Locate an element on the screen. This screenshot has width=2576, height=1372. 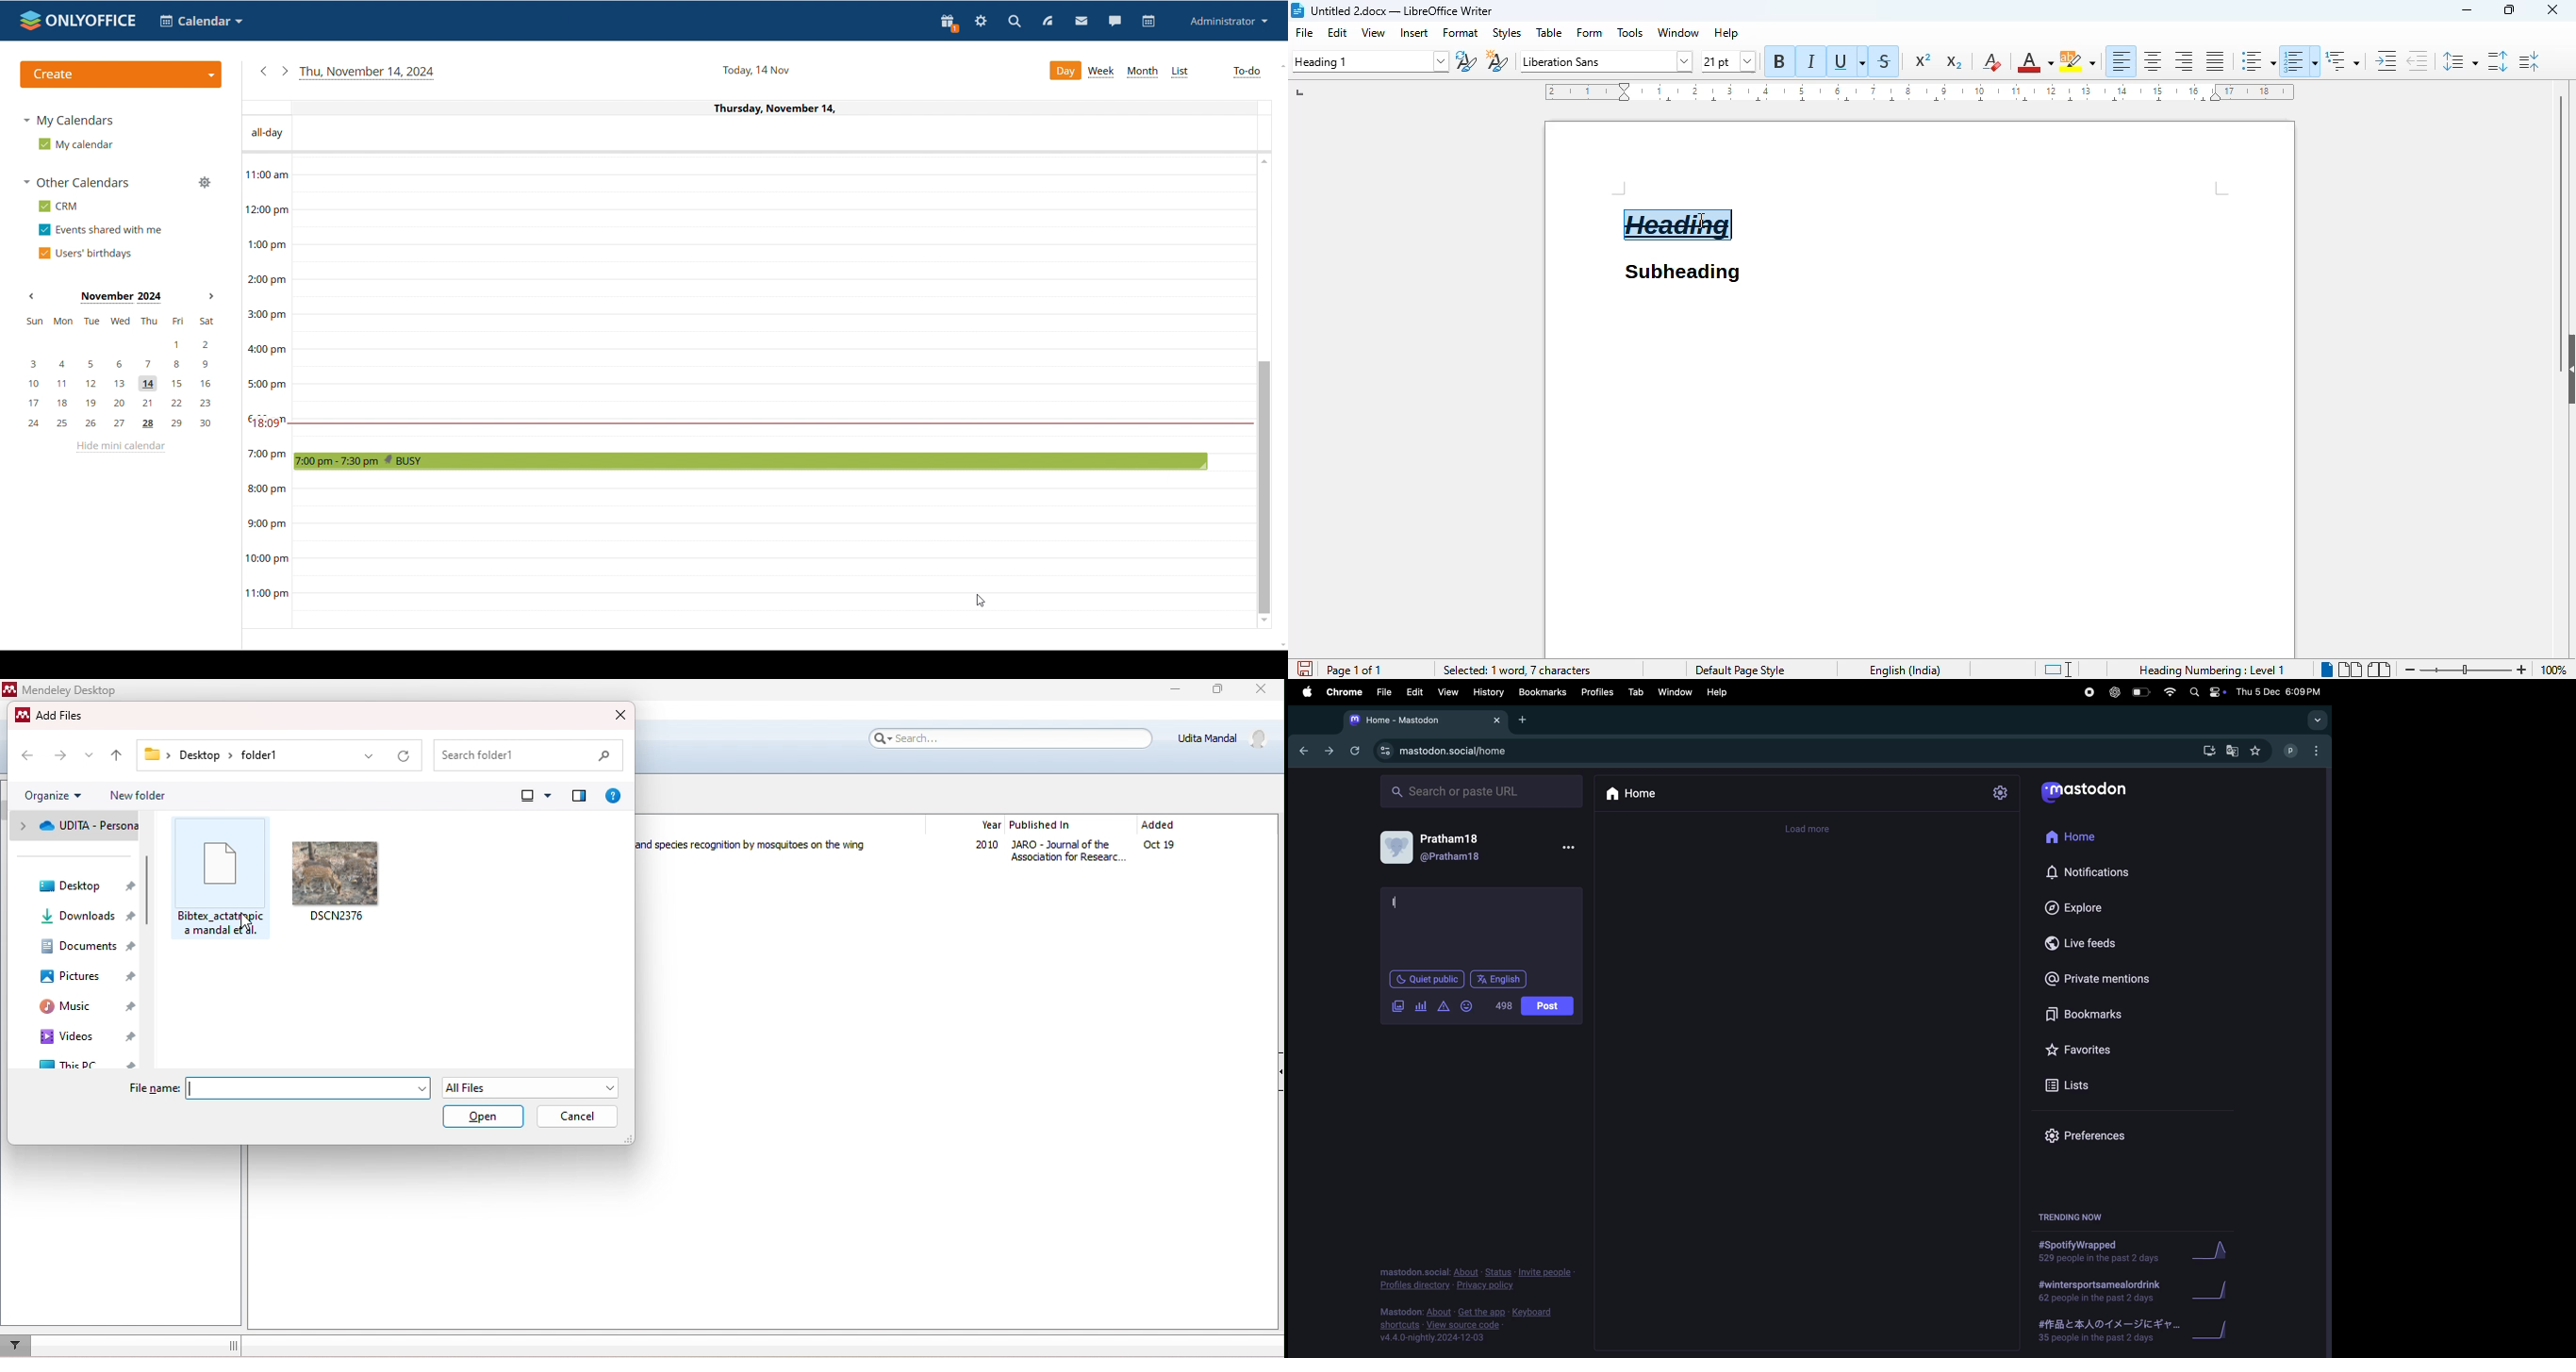
single-page view is located at coordinates (2326, 668).